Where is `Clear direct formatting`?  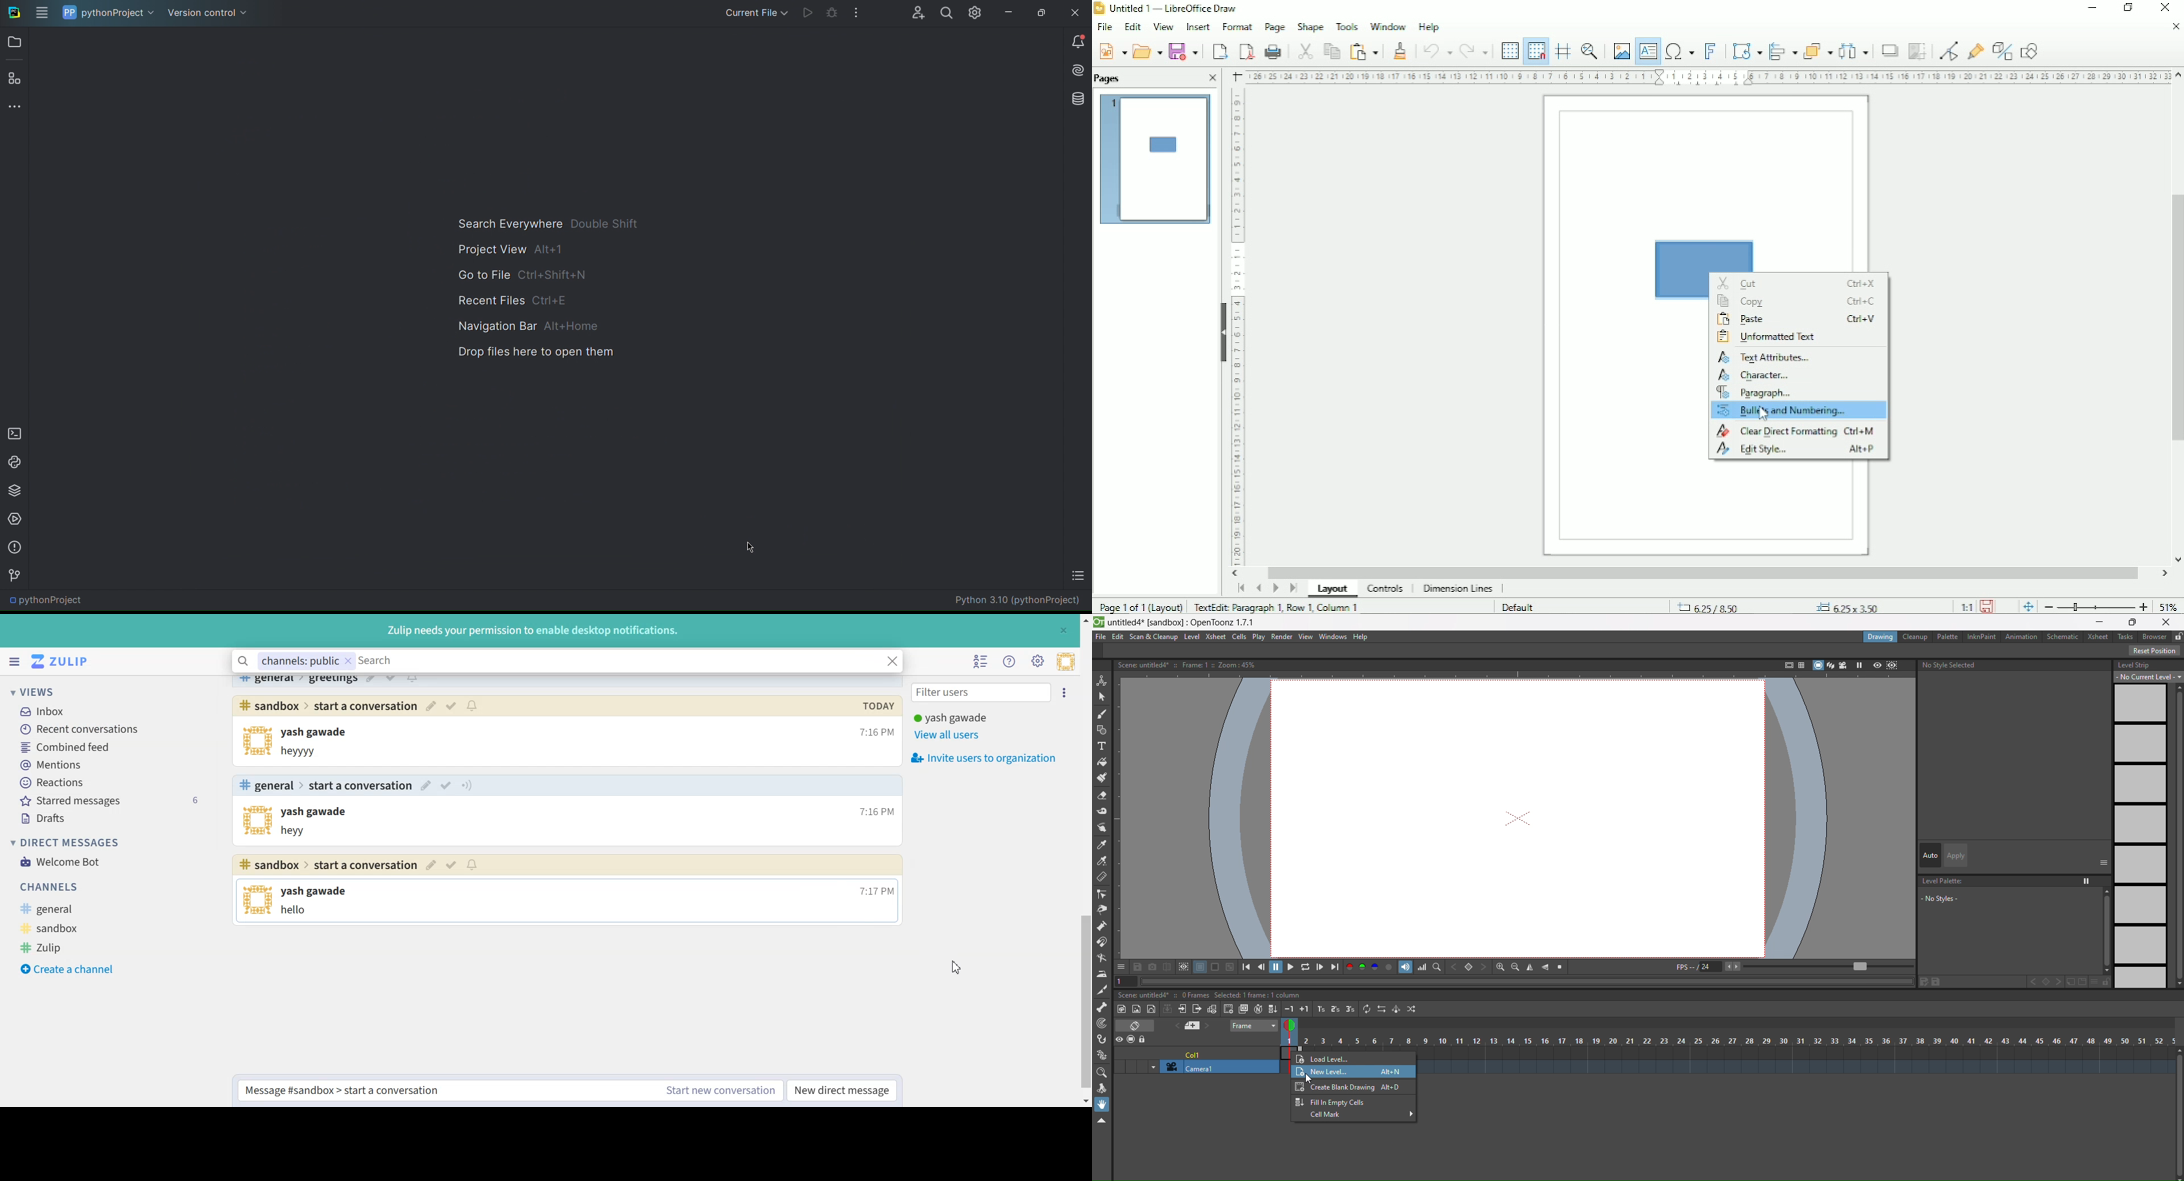
Clear direct formatting is located at coordinates (1797, 430).